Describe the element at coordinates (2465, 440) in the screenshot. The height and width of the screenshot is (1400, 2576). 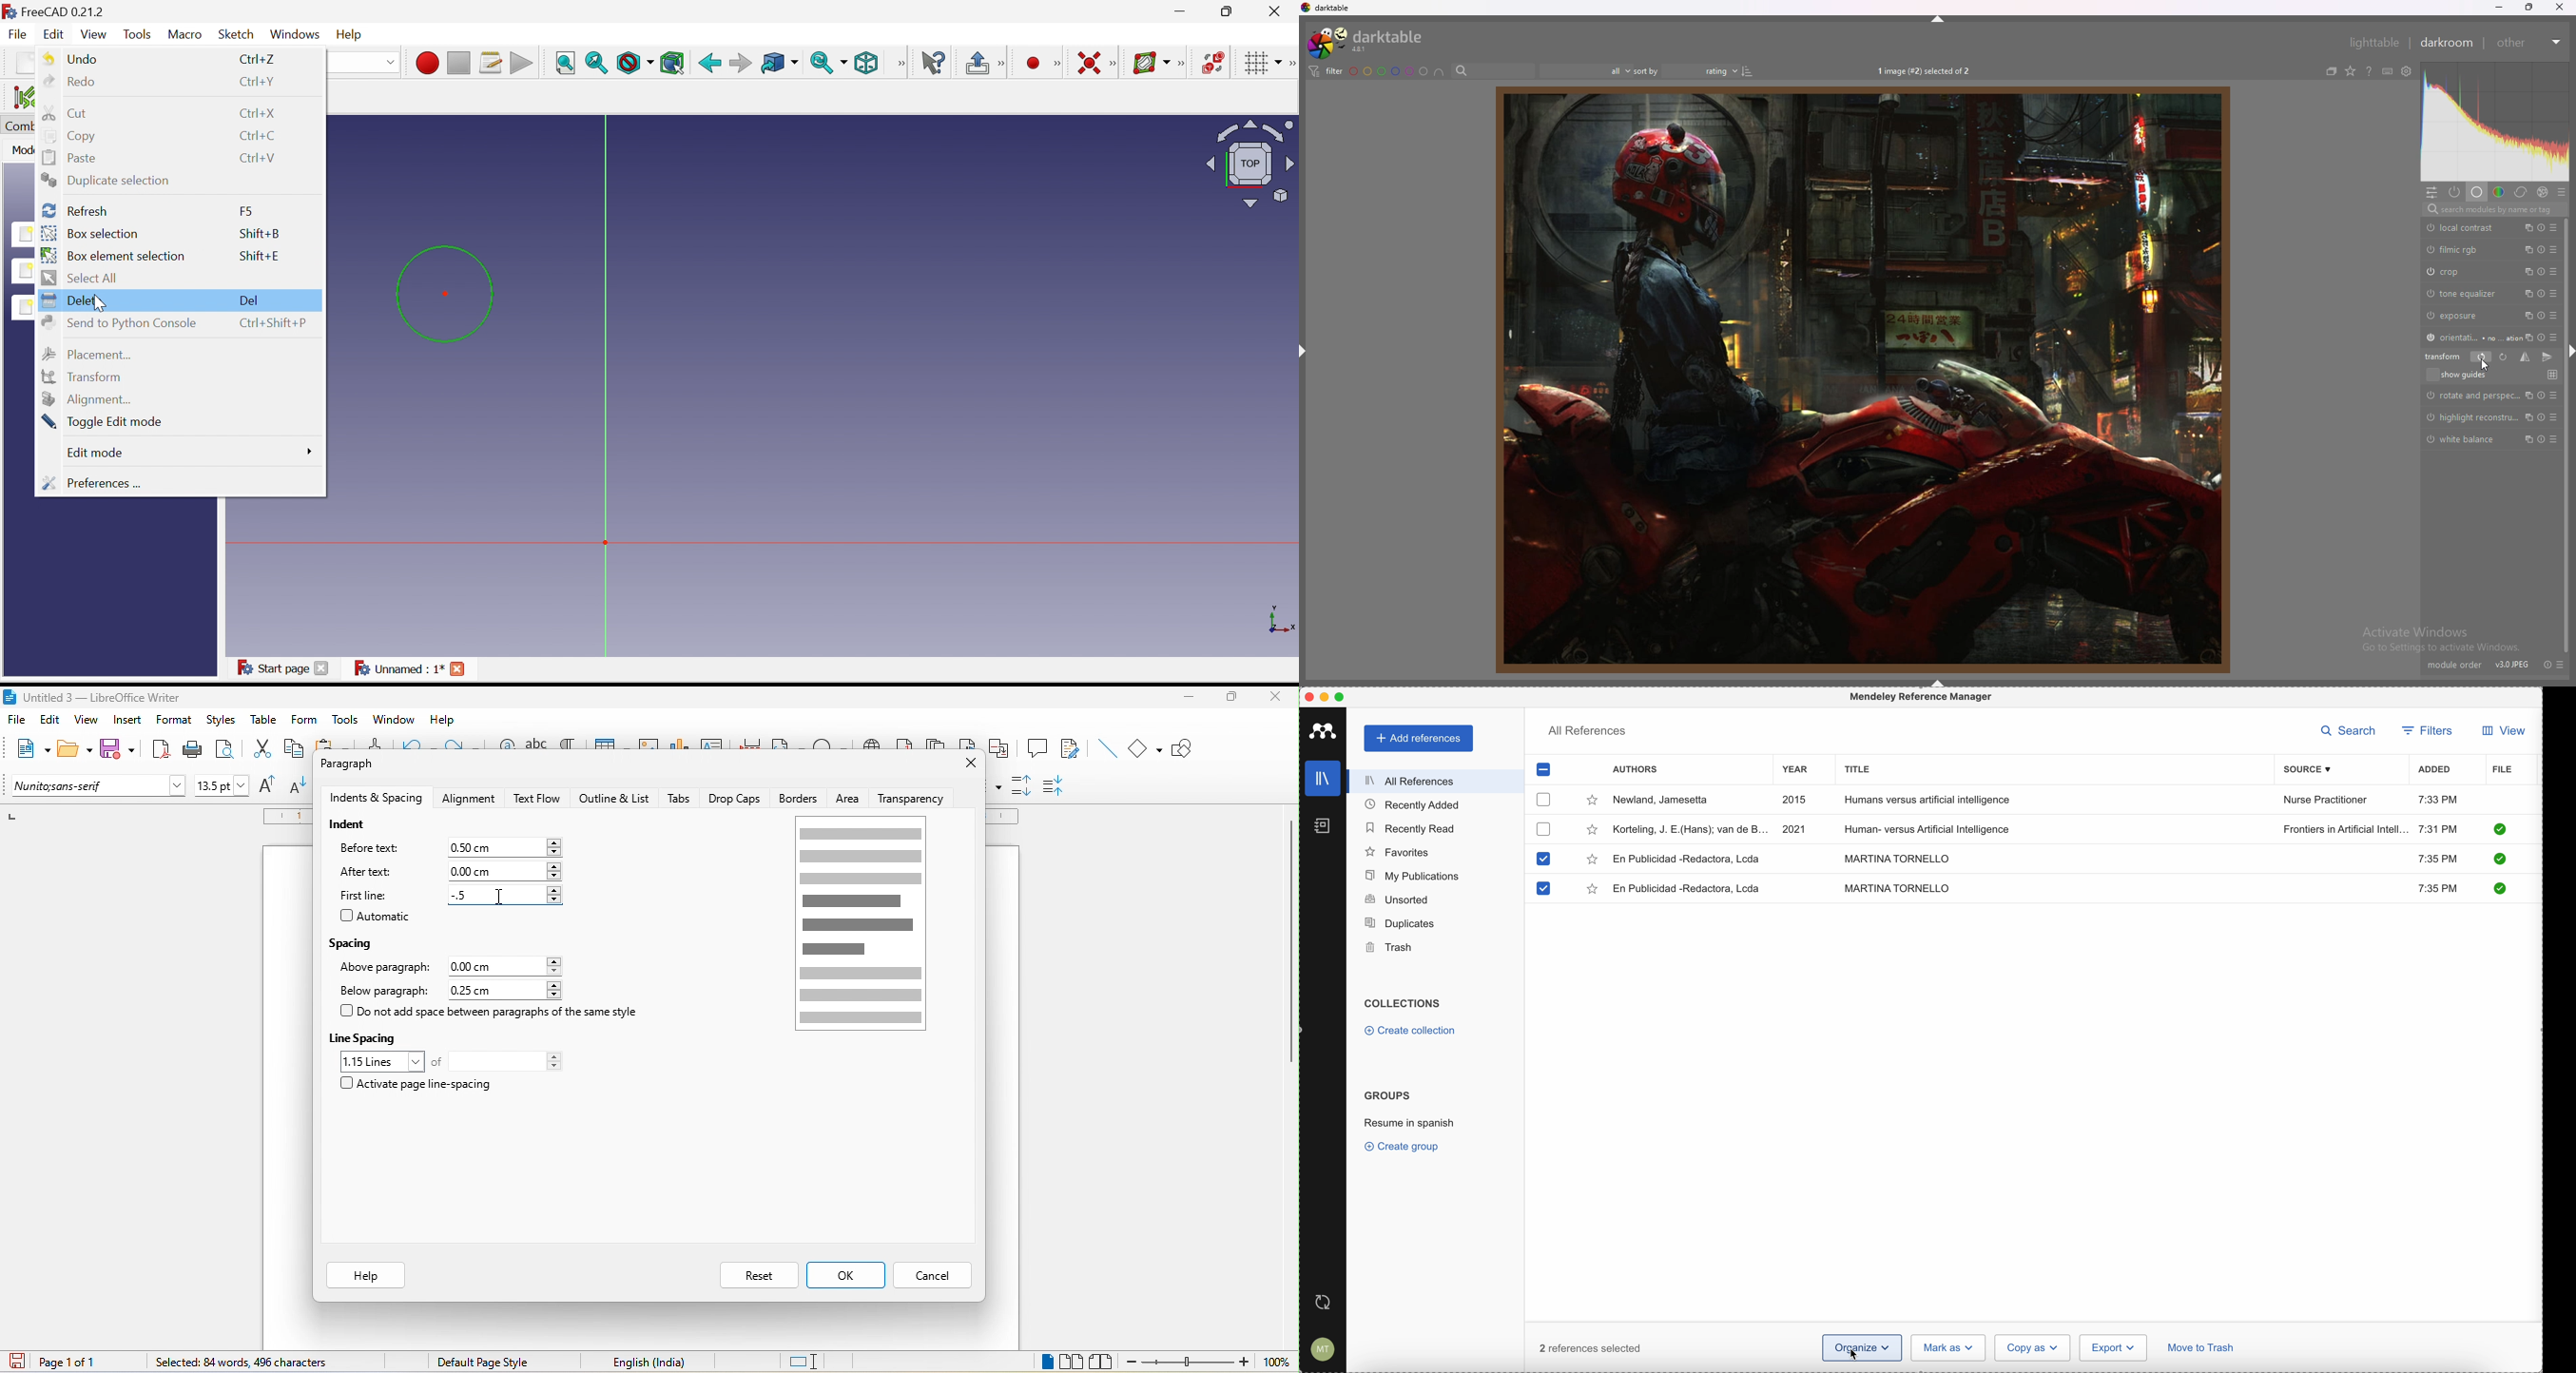
I see `white balance` at that location.